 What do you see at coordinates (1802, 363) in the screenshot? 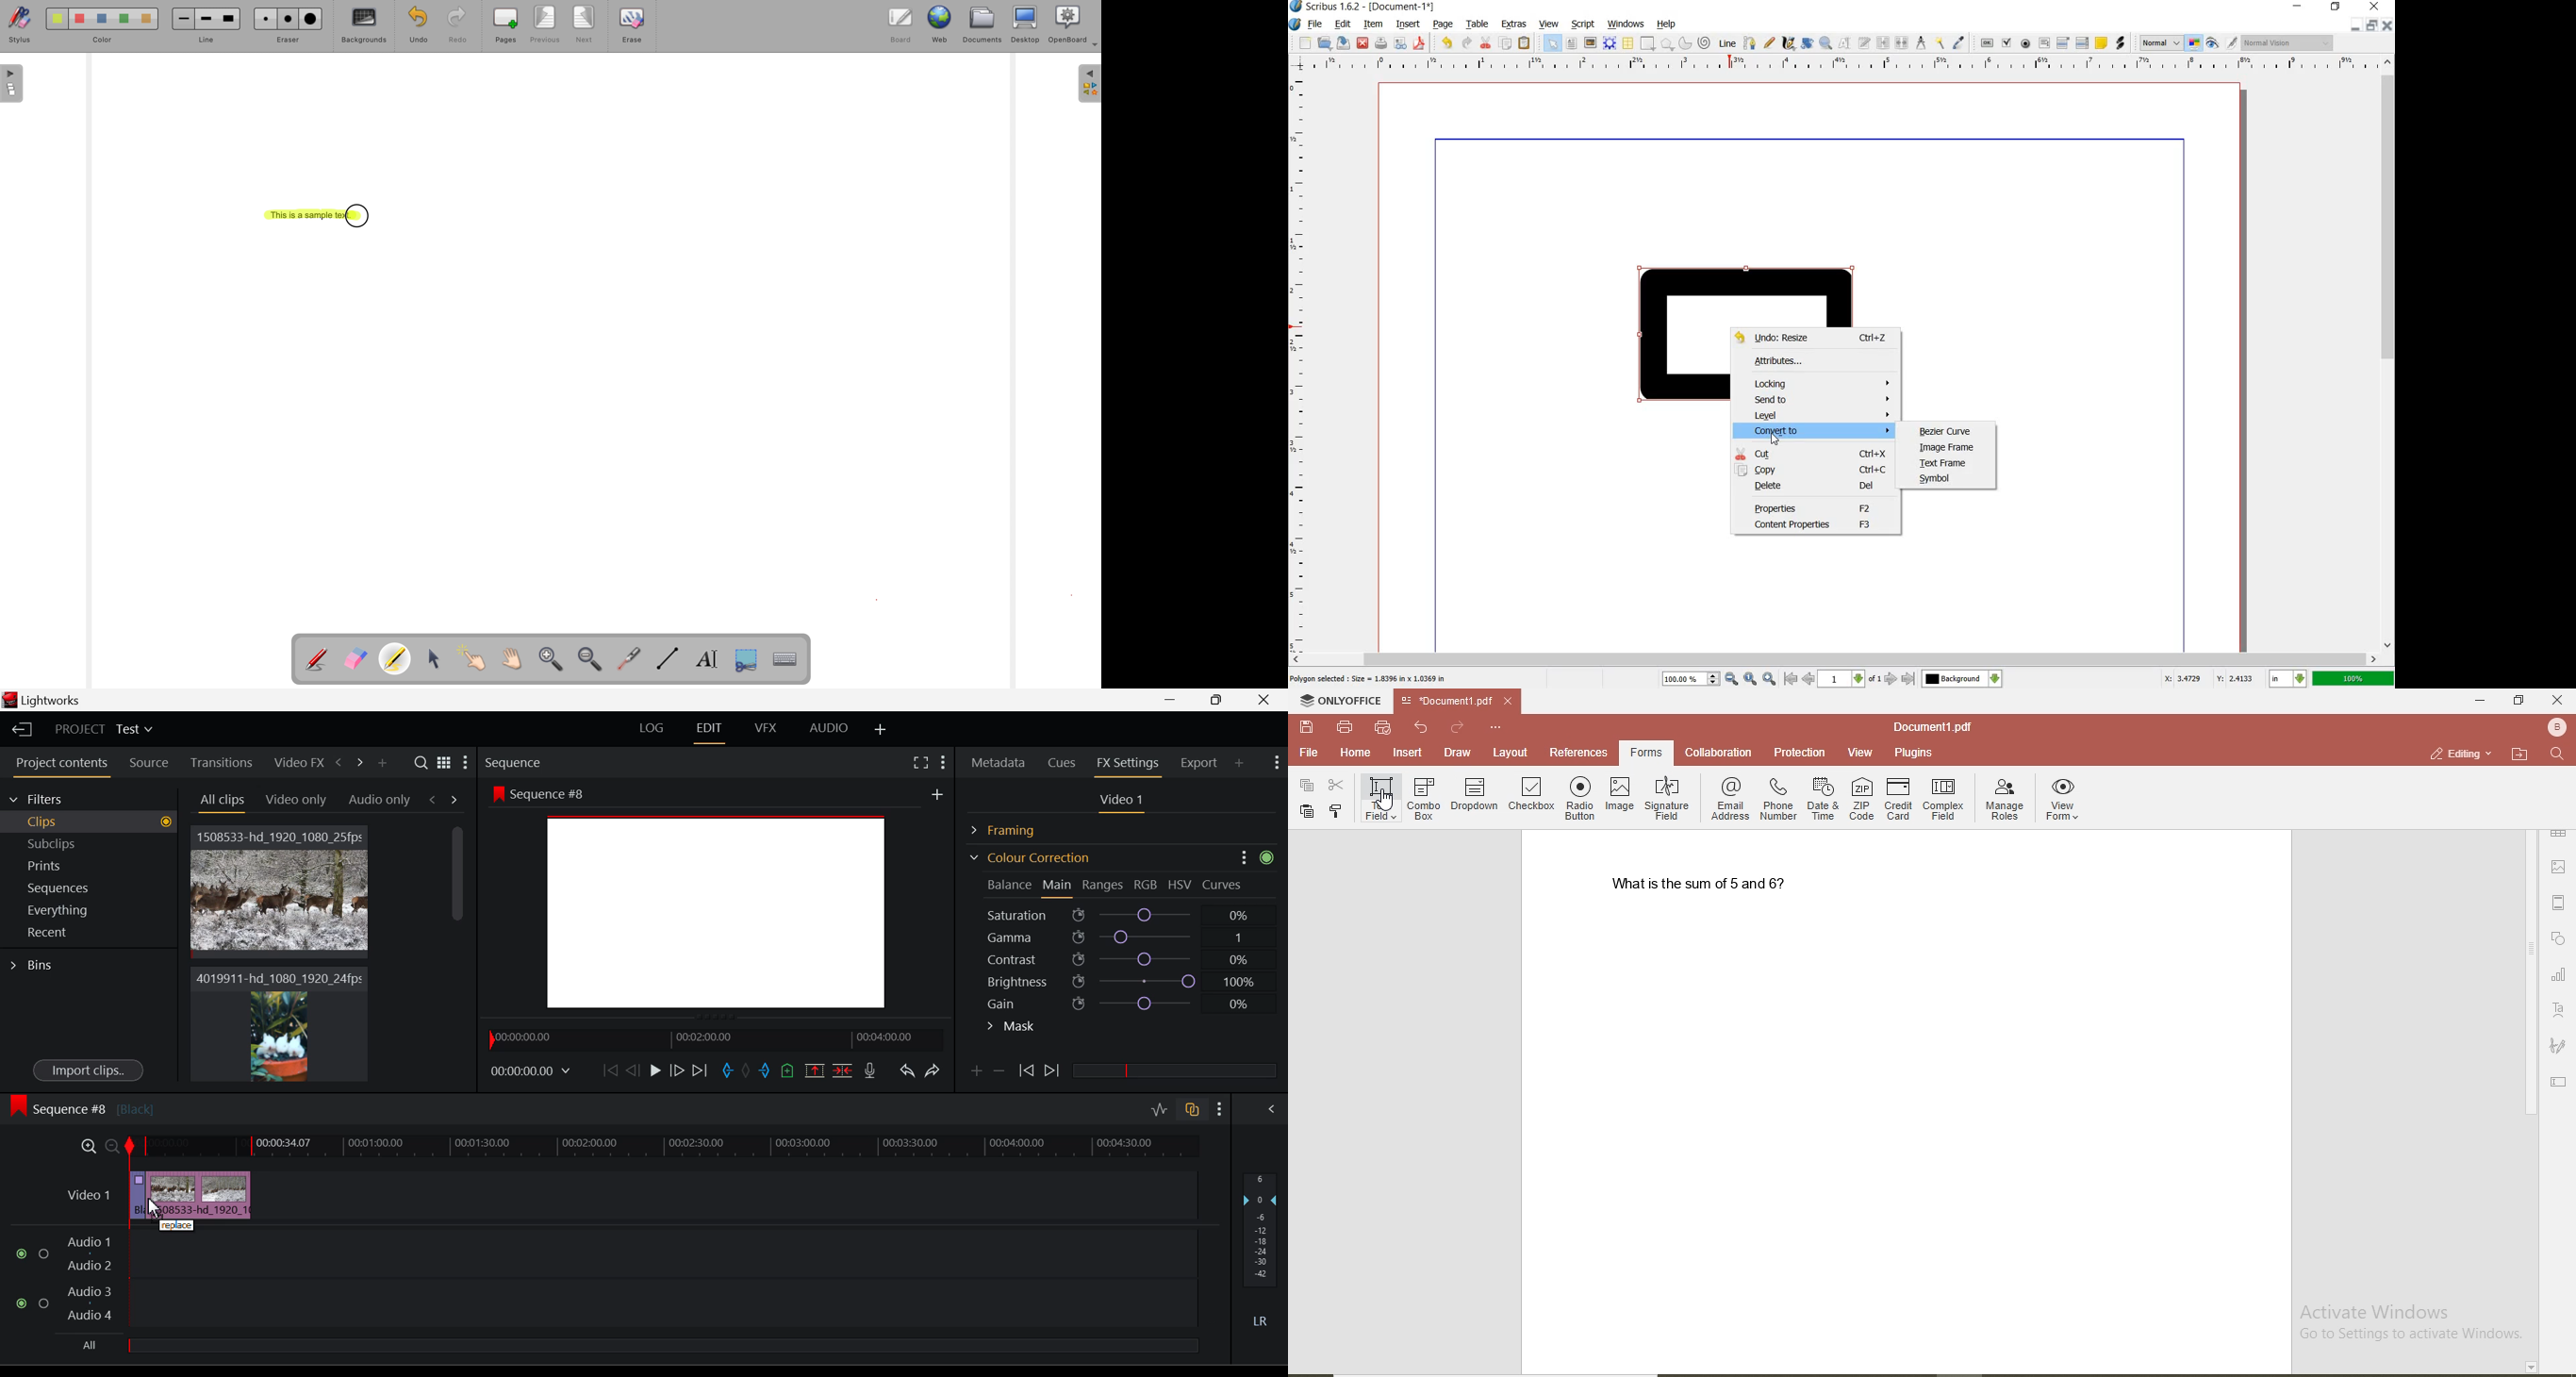
I see `ATTRIBUTES` at bounding box center [1802, 363].